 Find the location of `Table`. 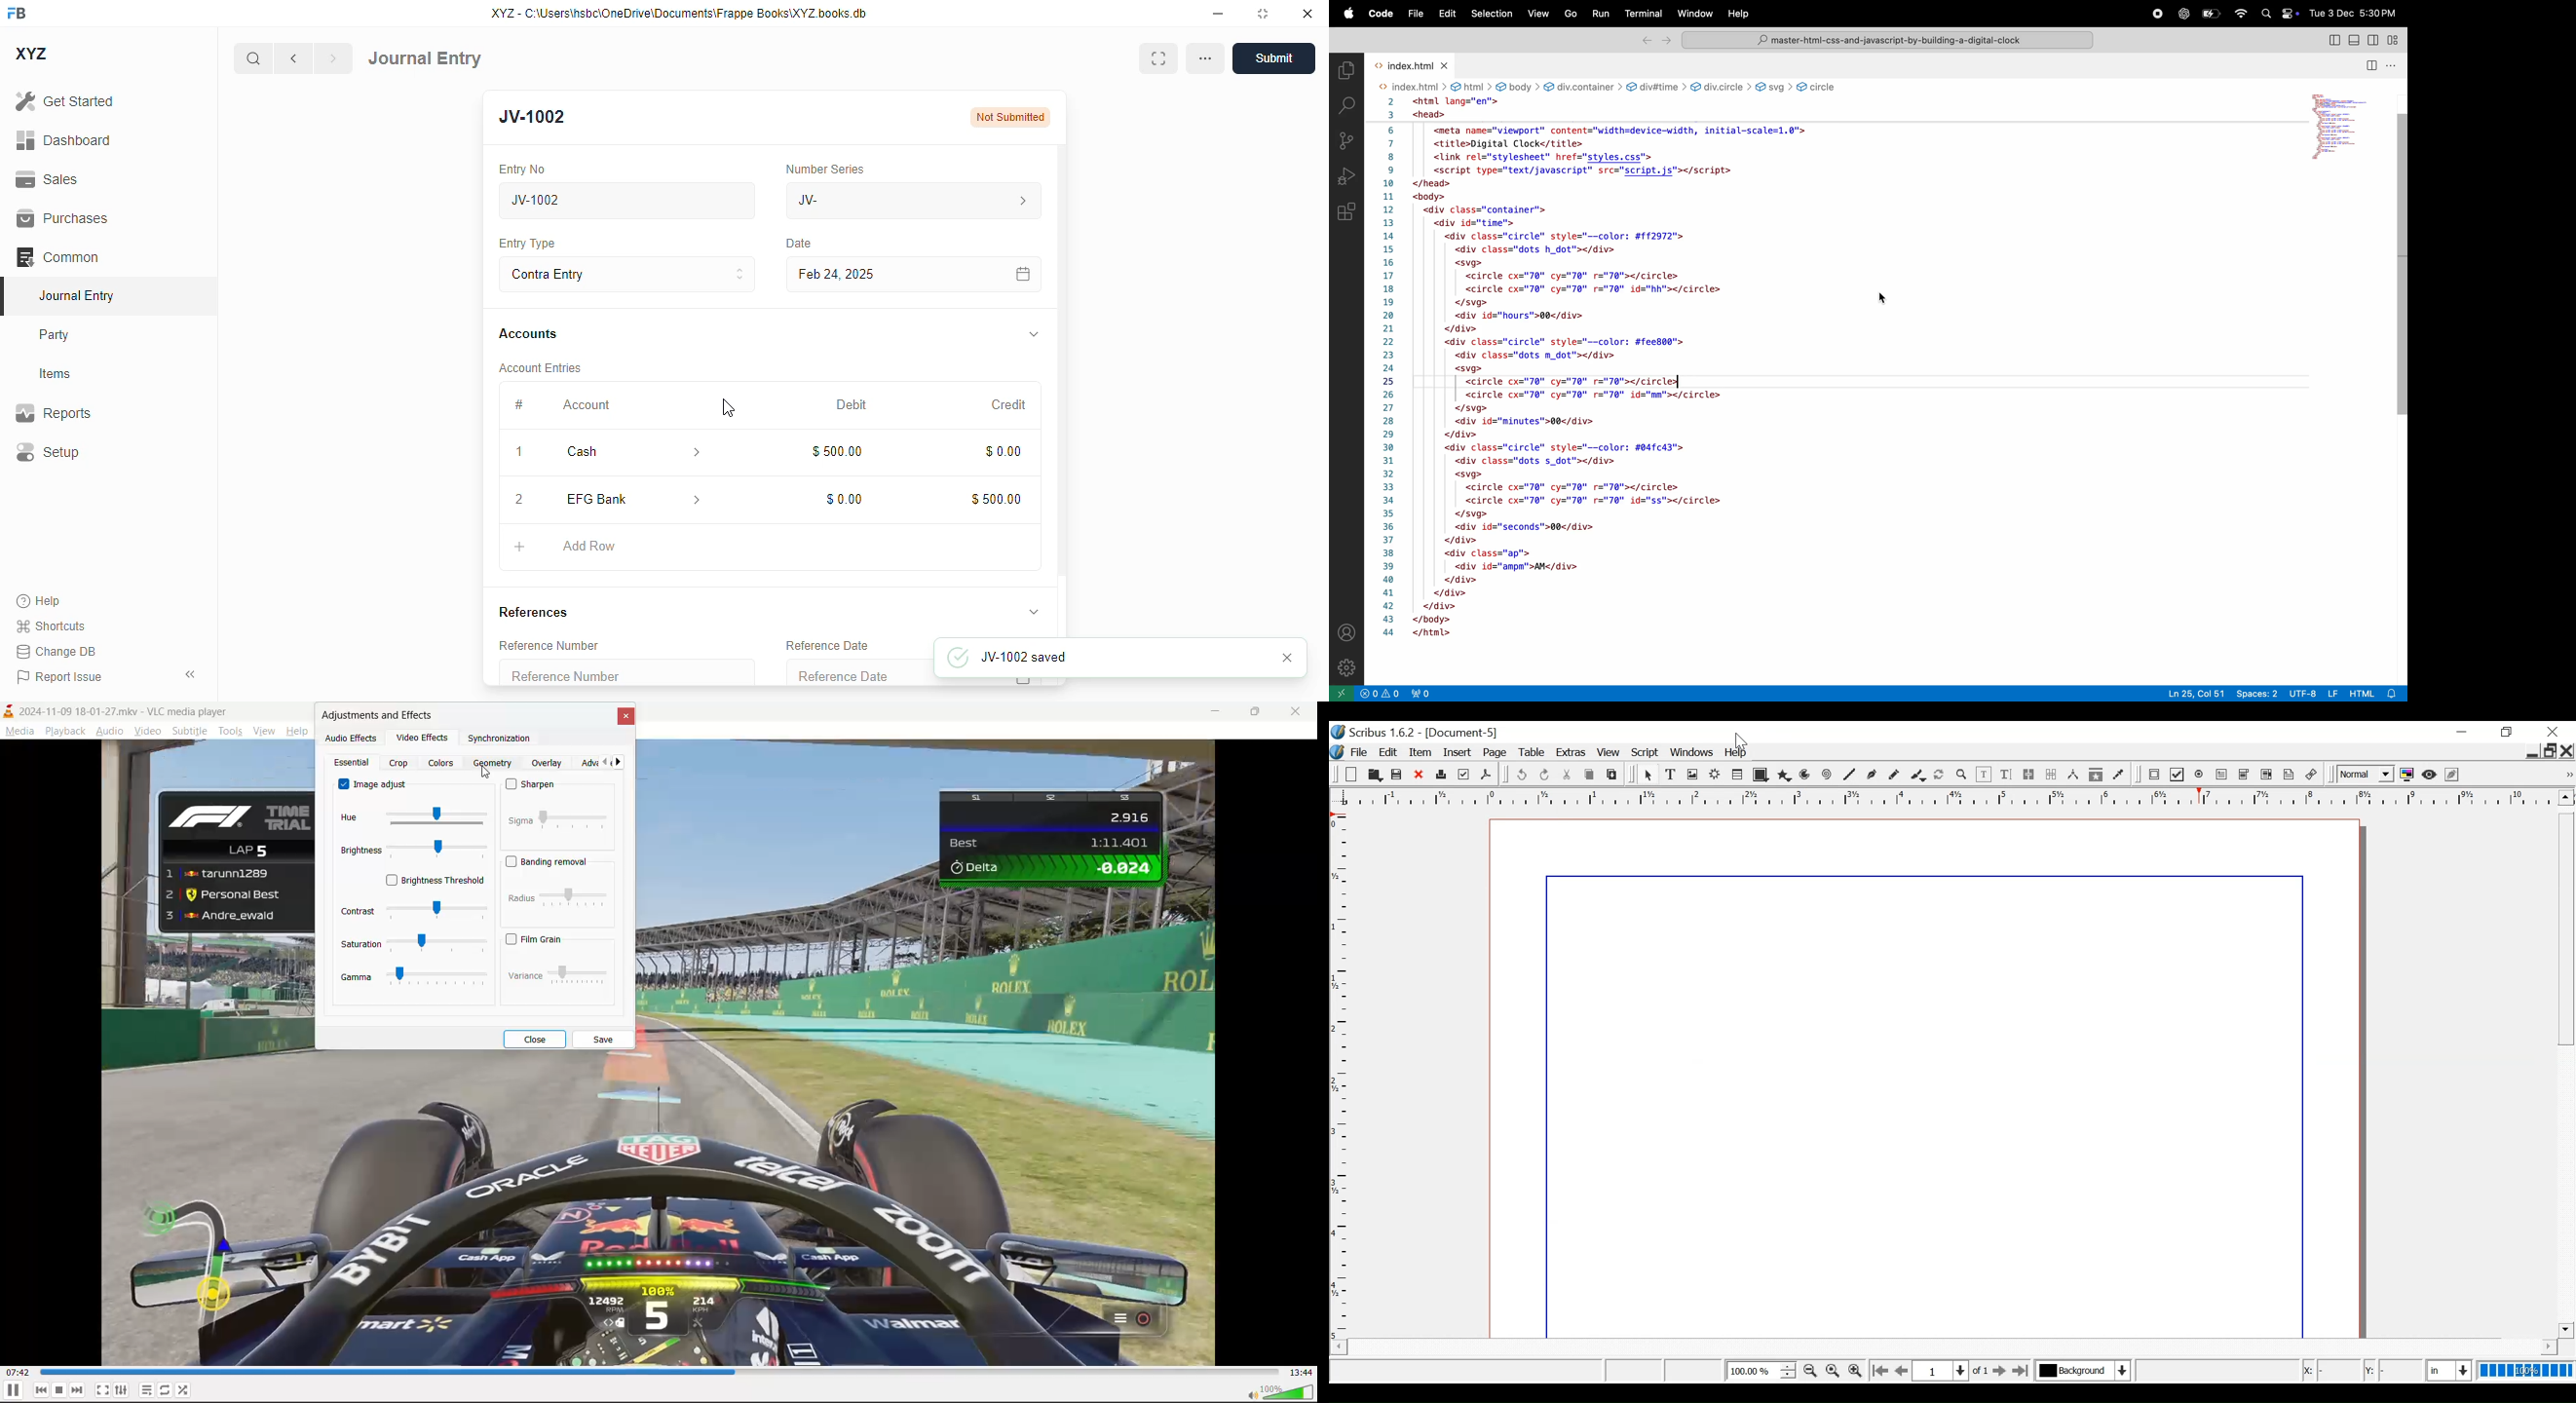

Table is located at coordinates (1737, 775).